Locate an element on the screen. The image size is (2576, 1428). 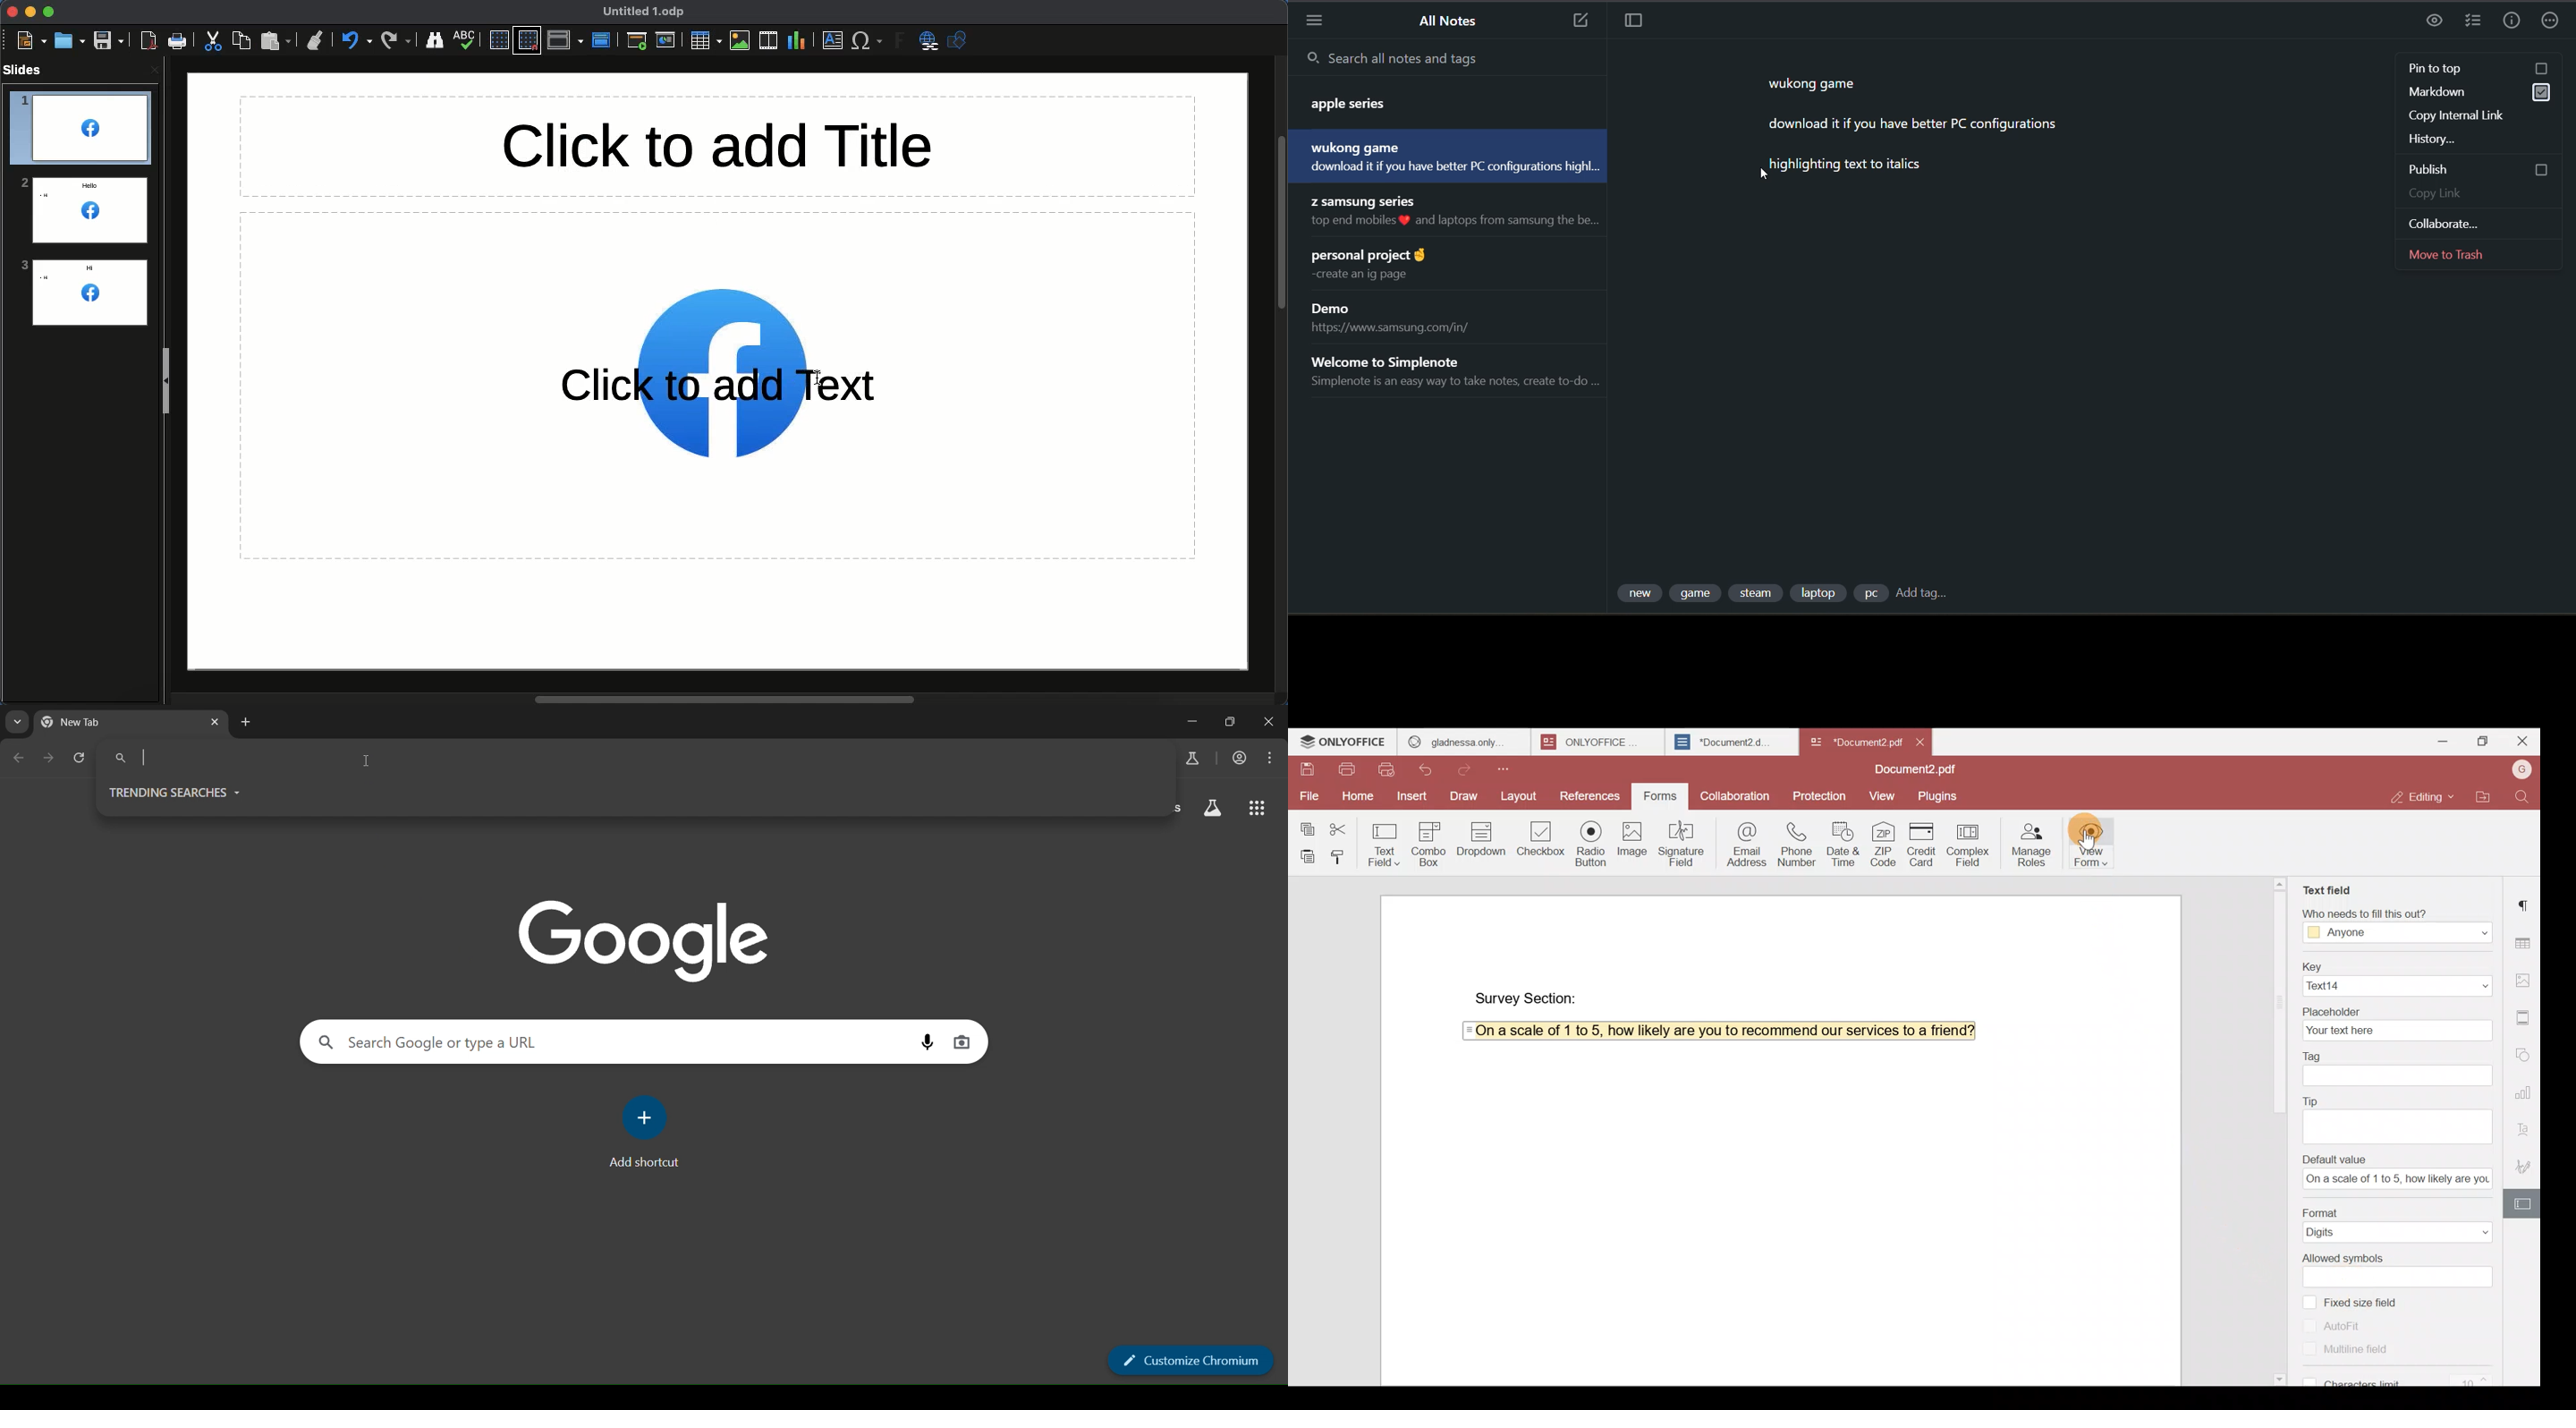
Characters is located at coordinates (869, 42).